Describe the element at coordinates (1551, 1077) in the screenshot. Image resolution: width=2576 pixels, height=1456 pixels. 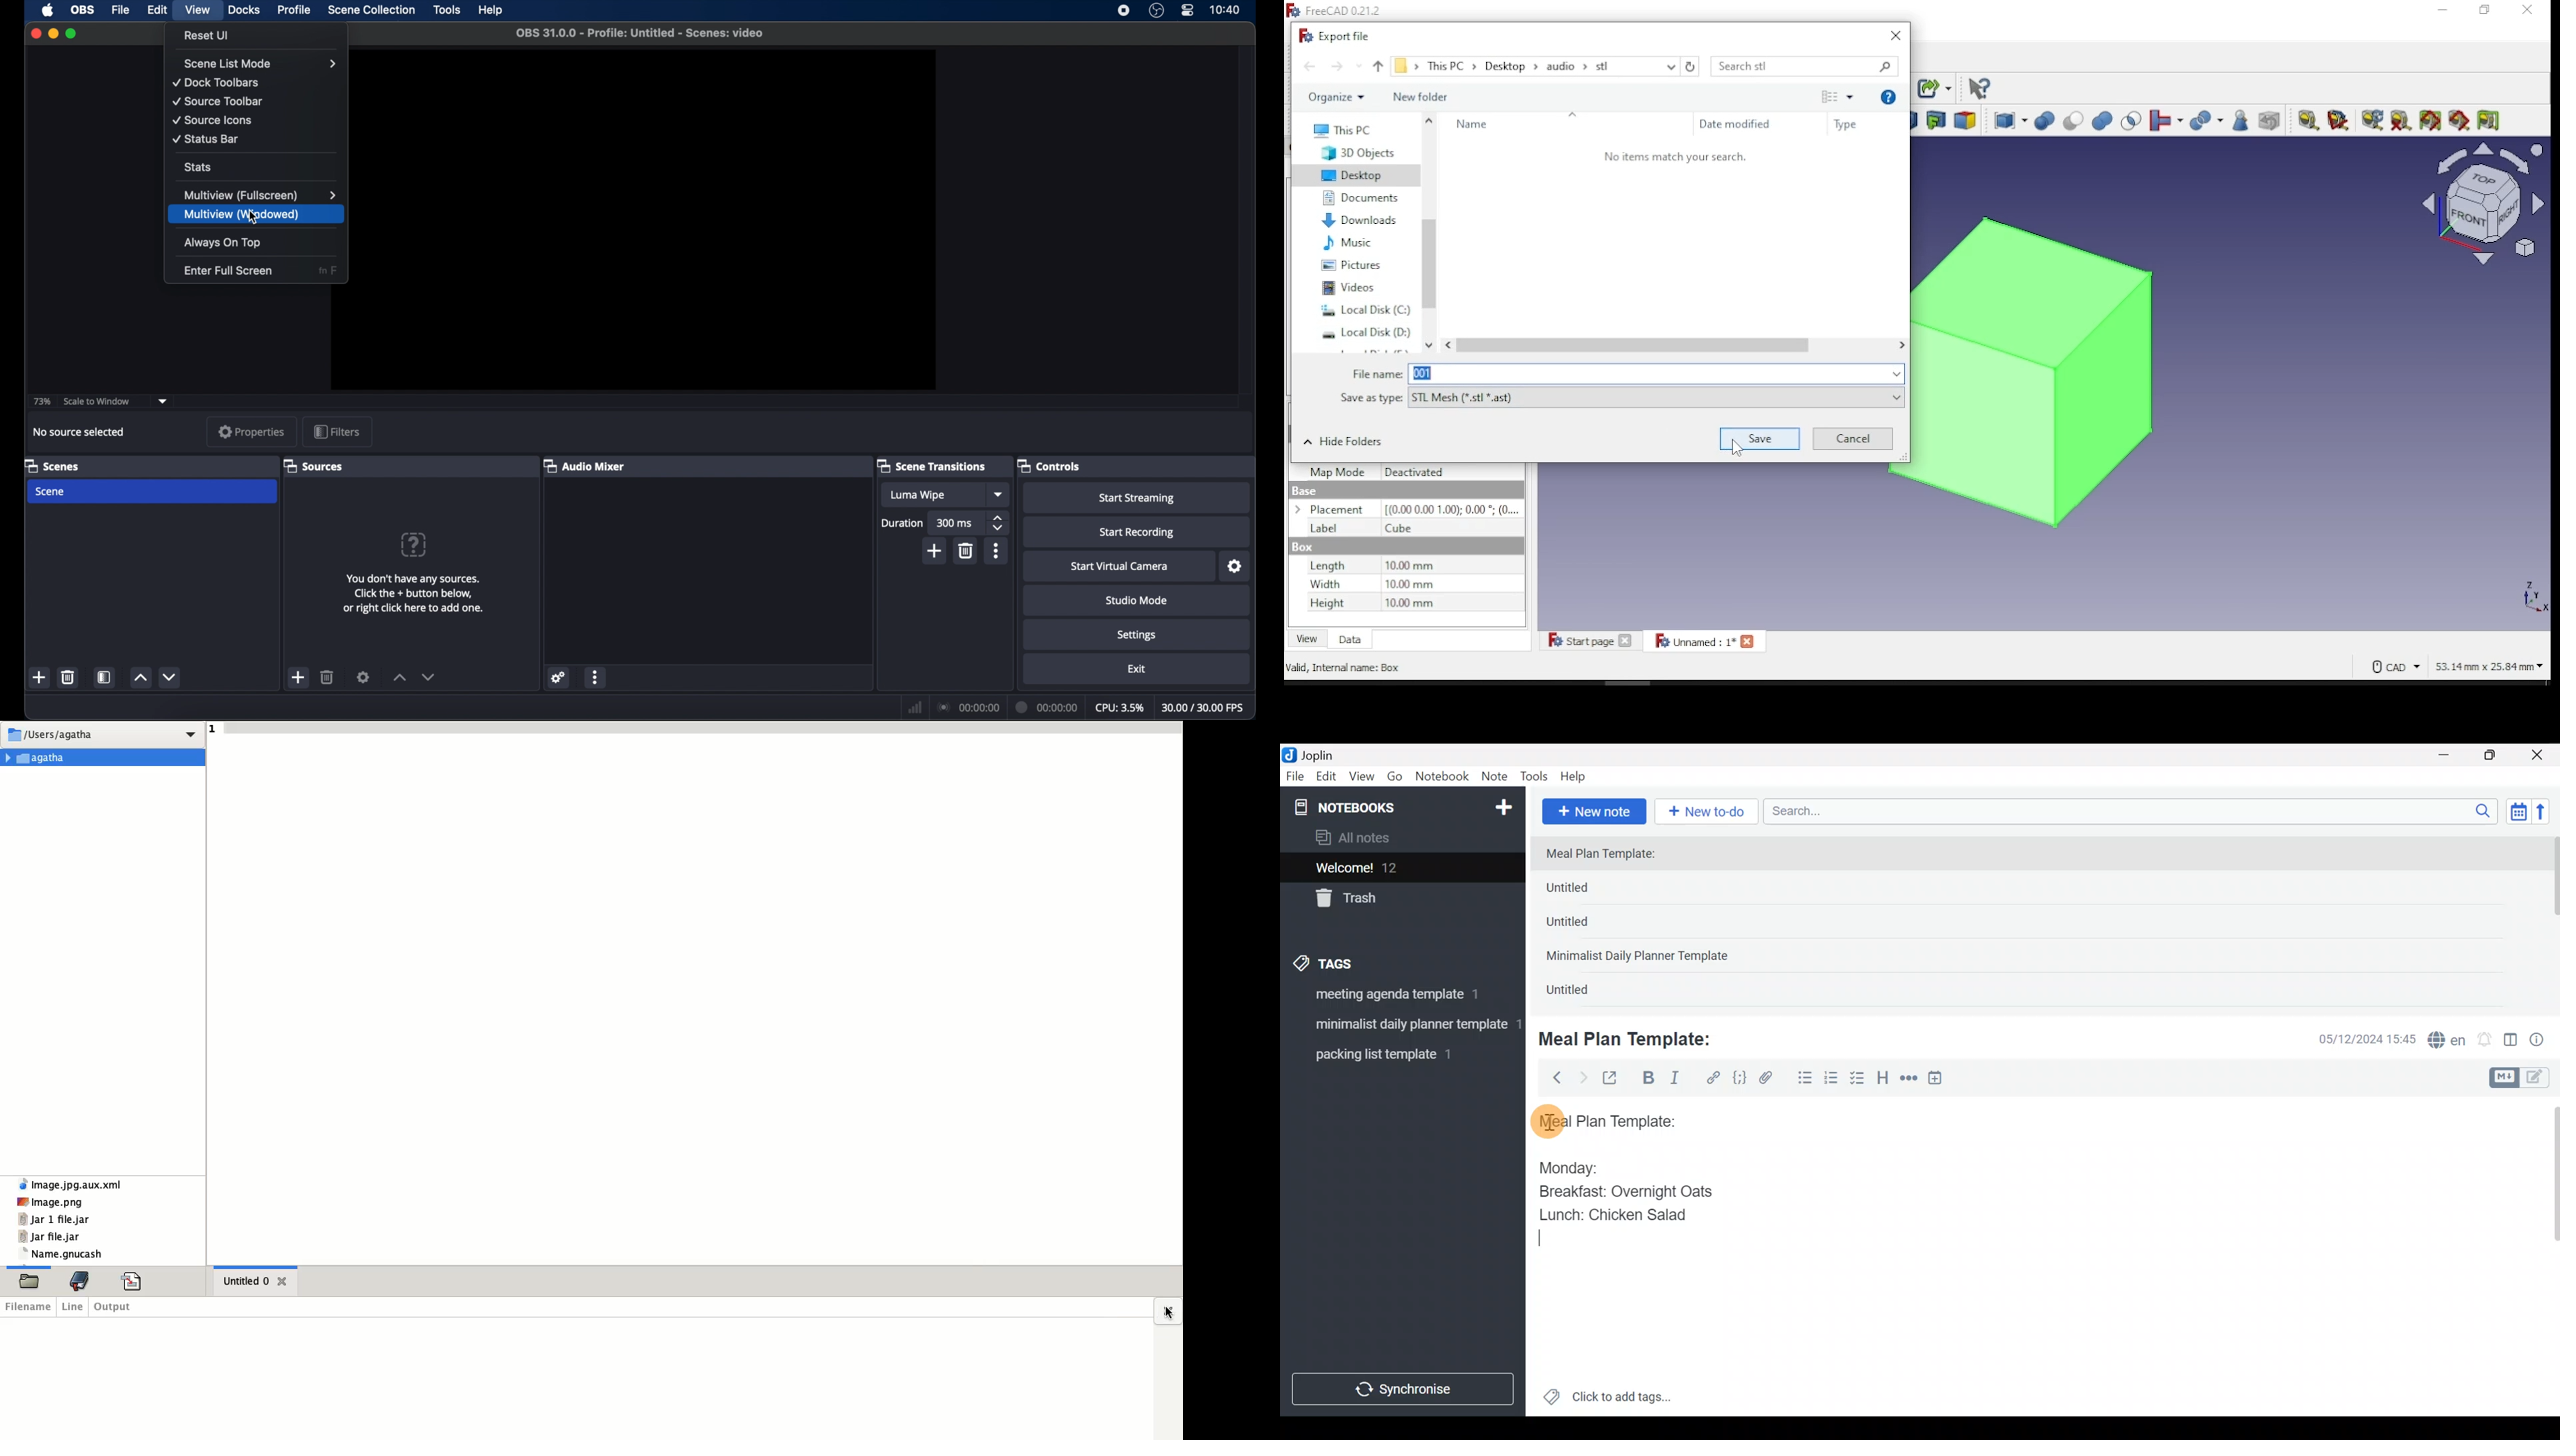
I see `Back` at that location.